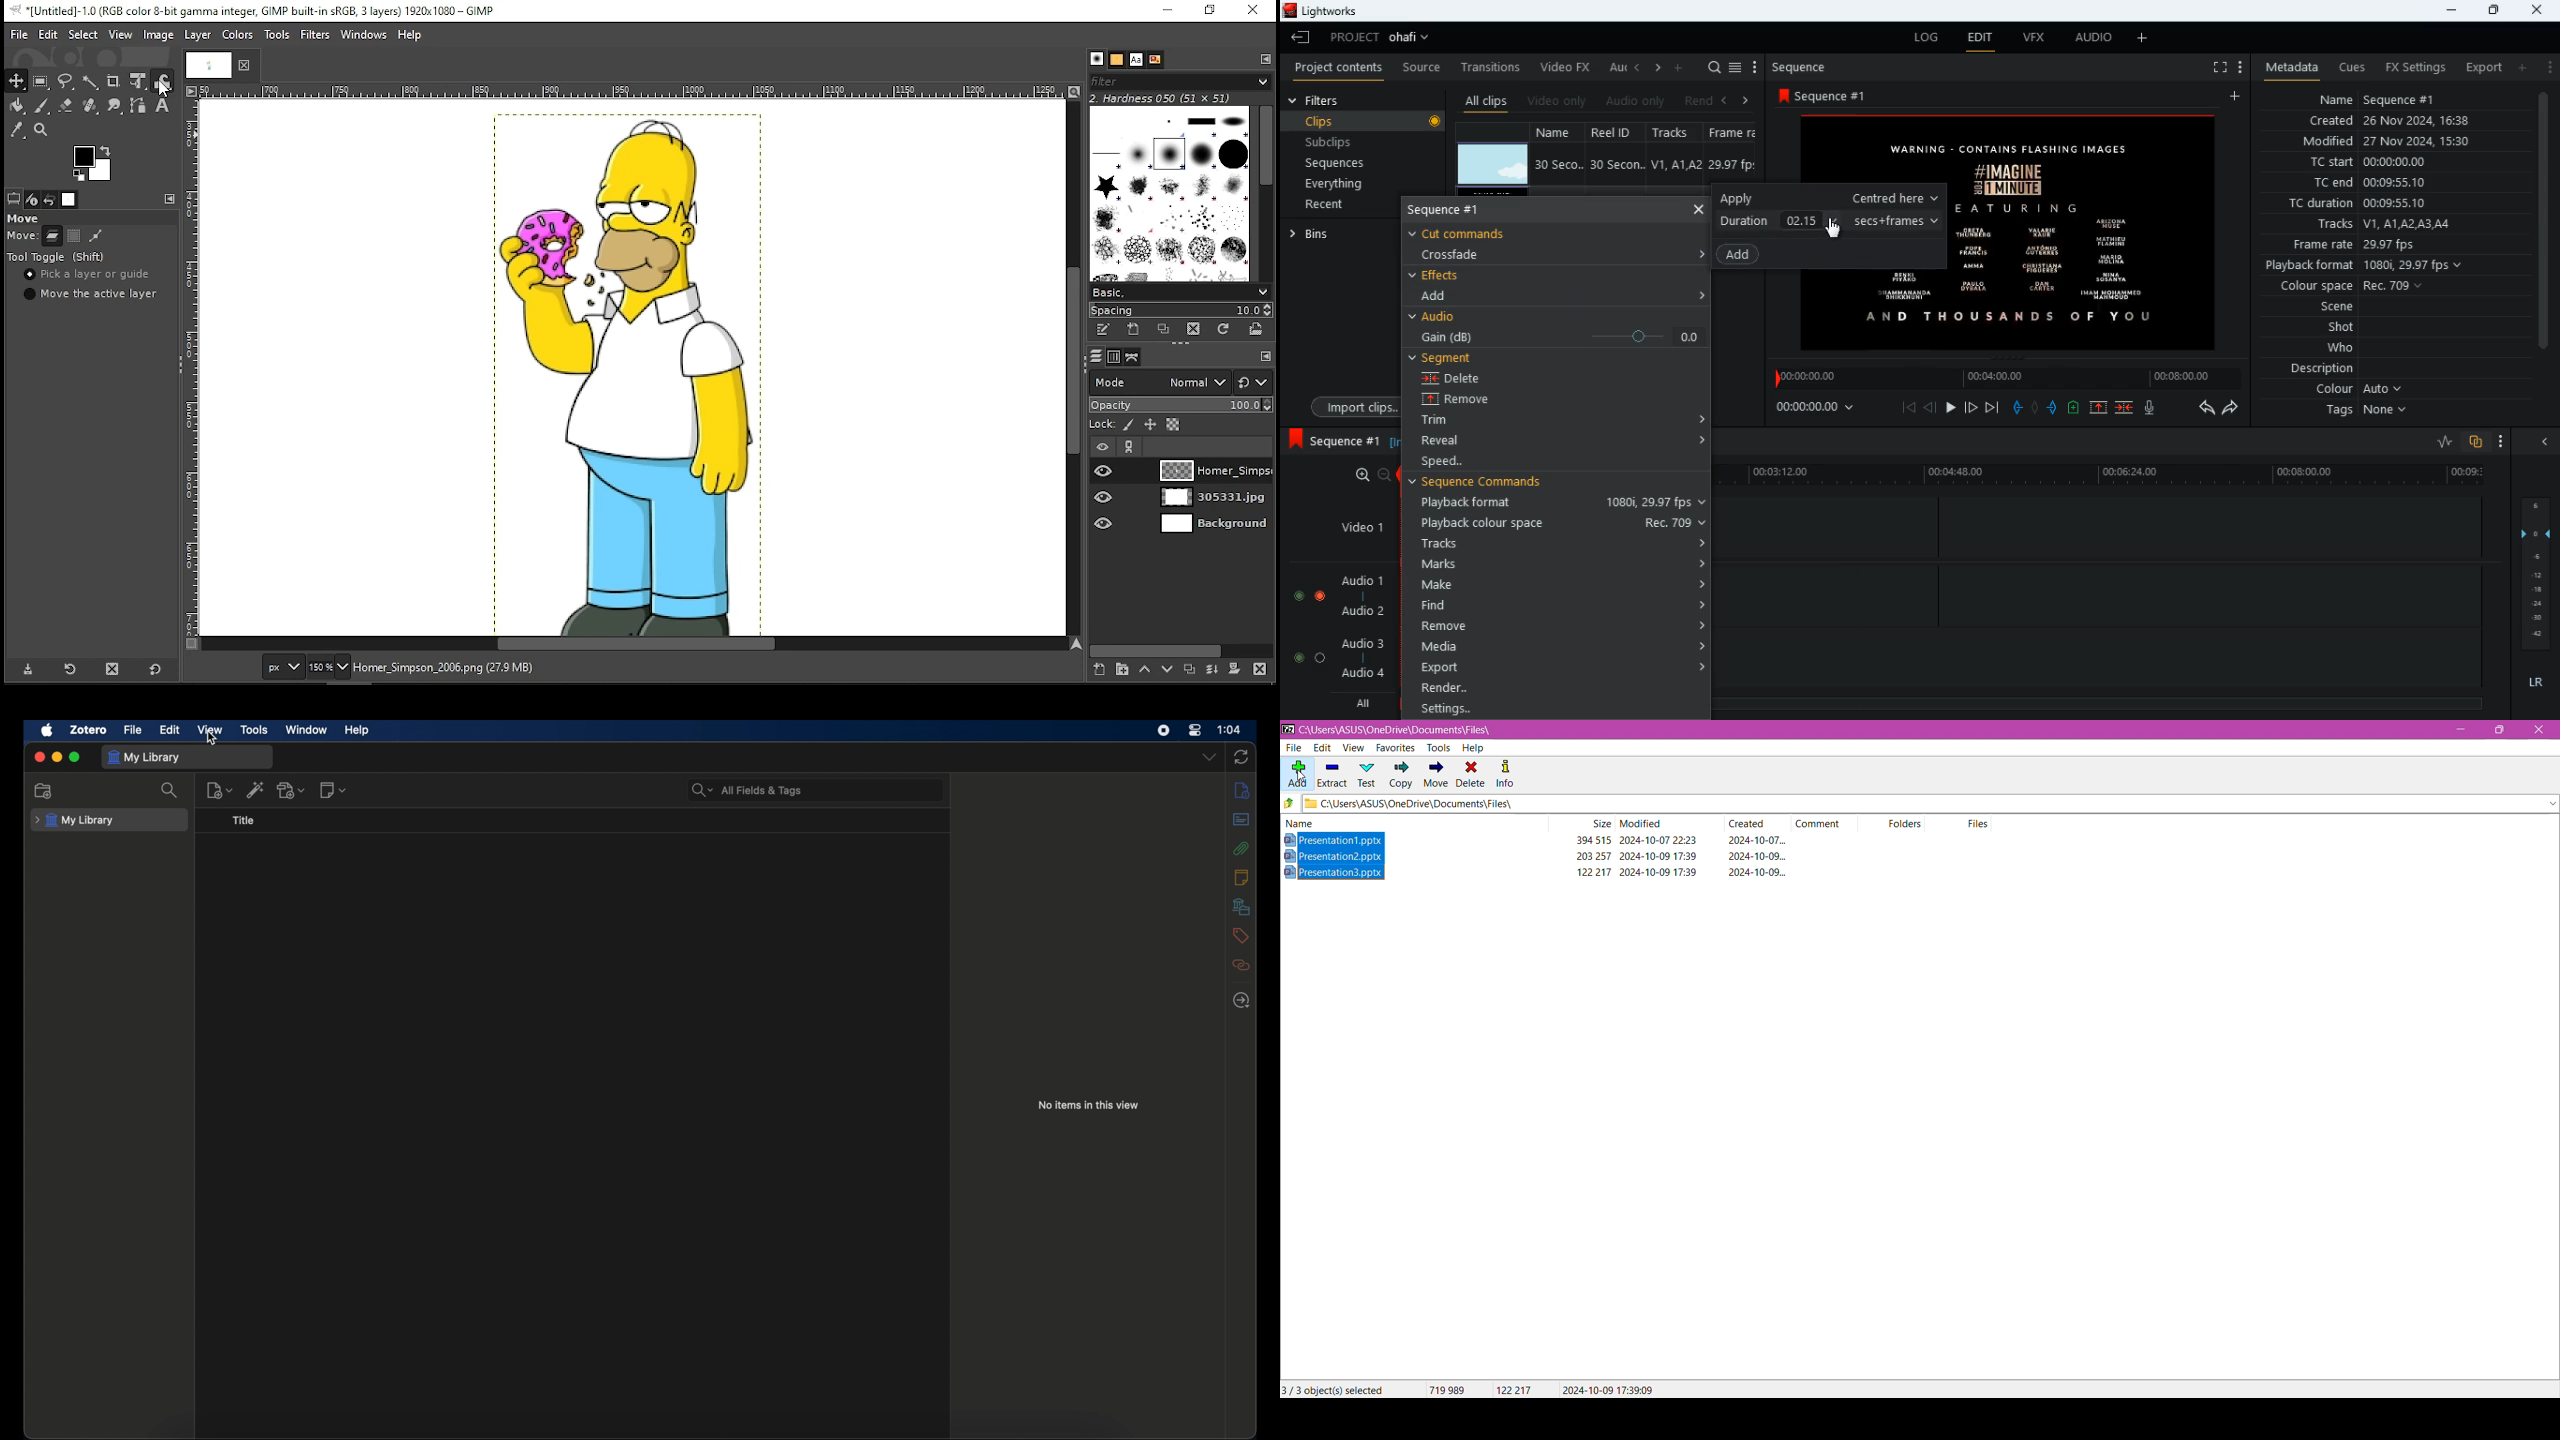 The width and height of the screenshot is (2576, 1456). Describe the element at coordinates (115, 105) in the screenshot. I see `smudge tool` at that location.